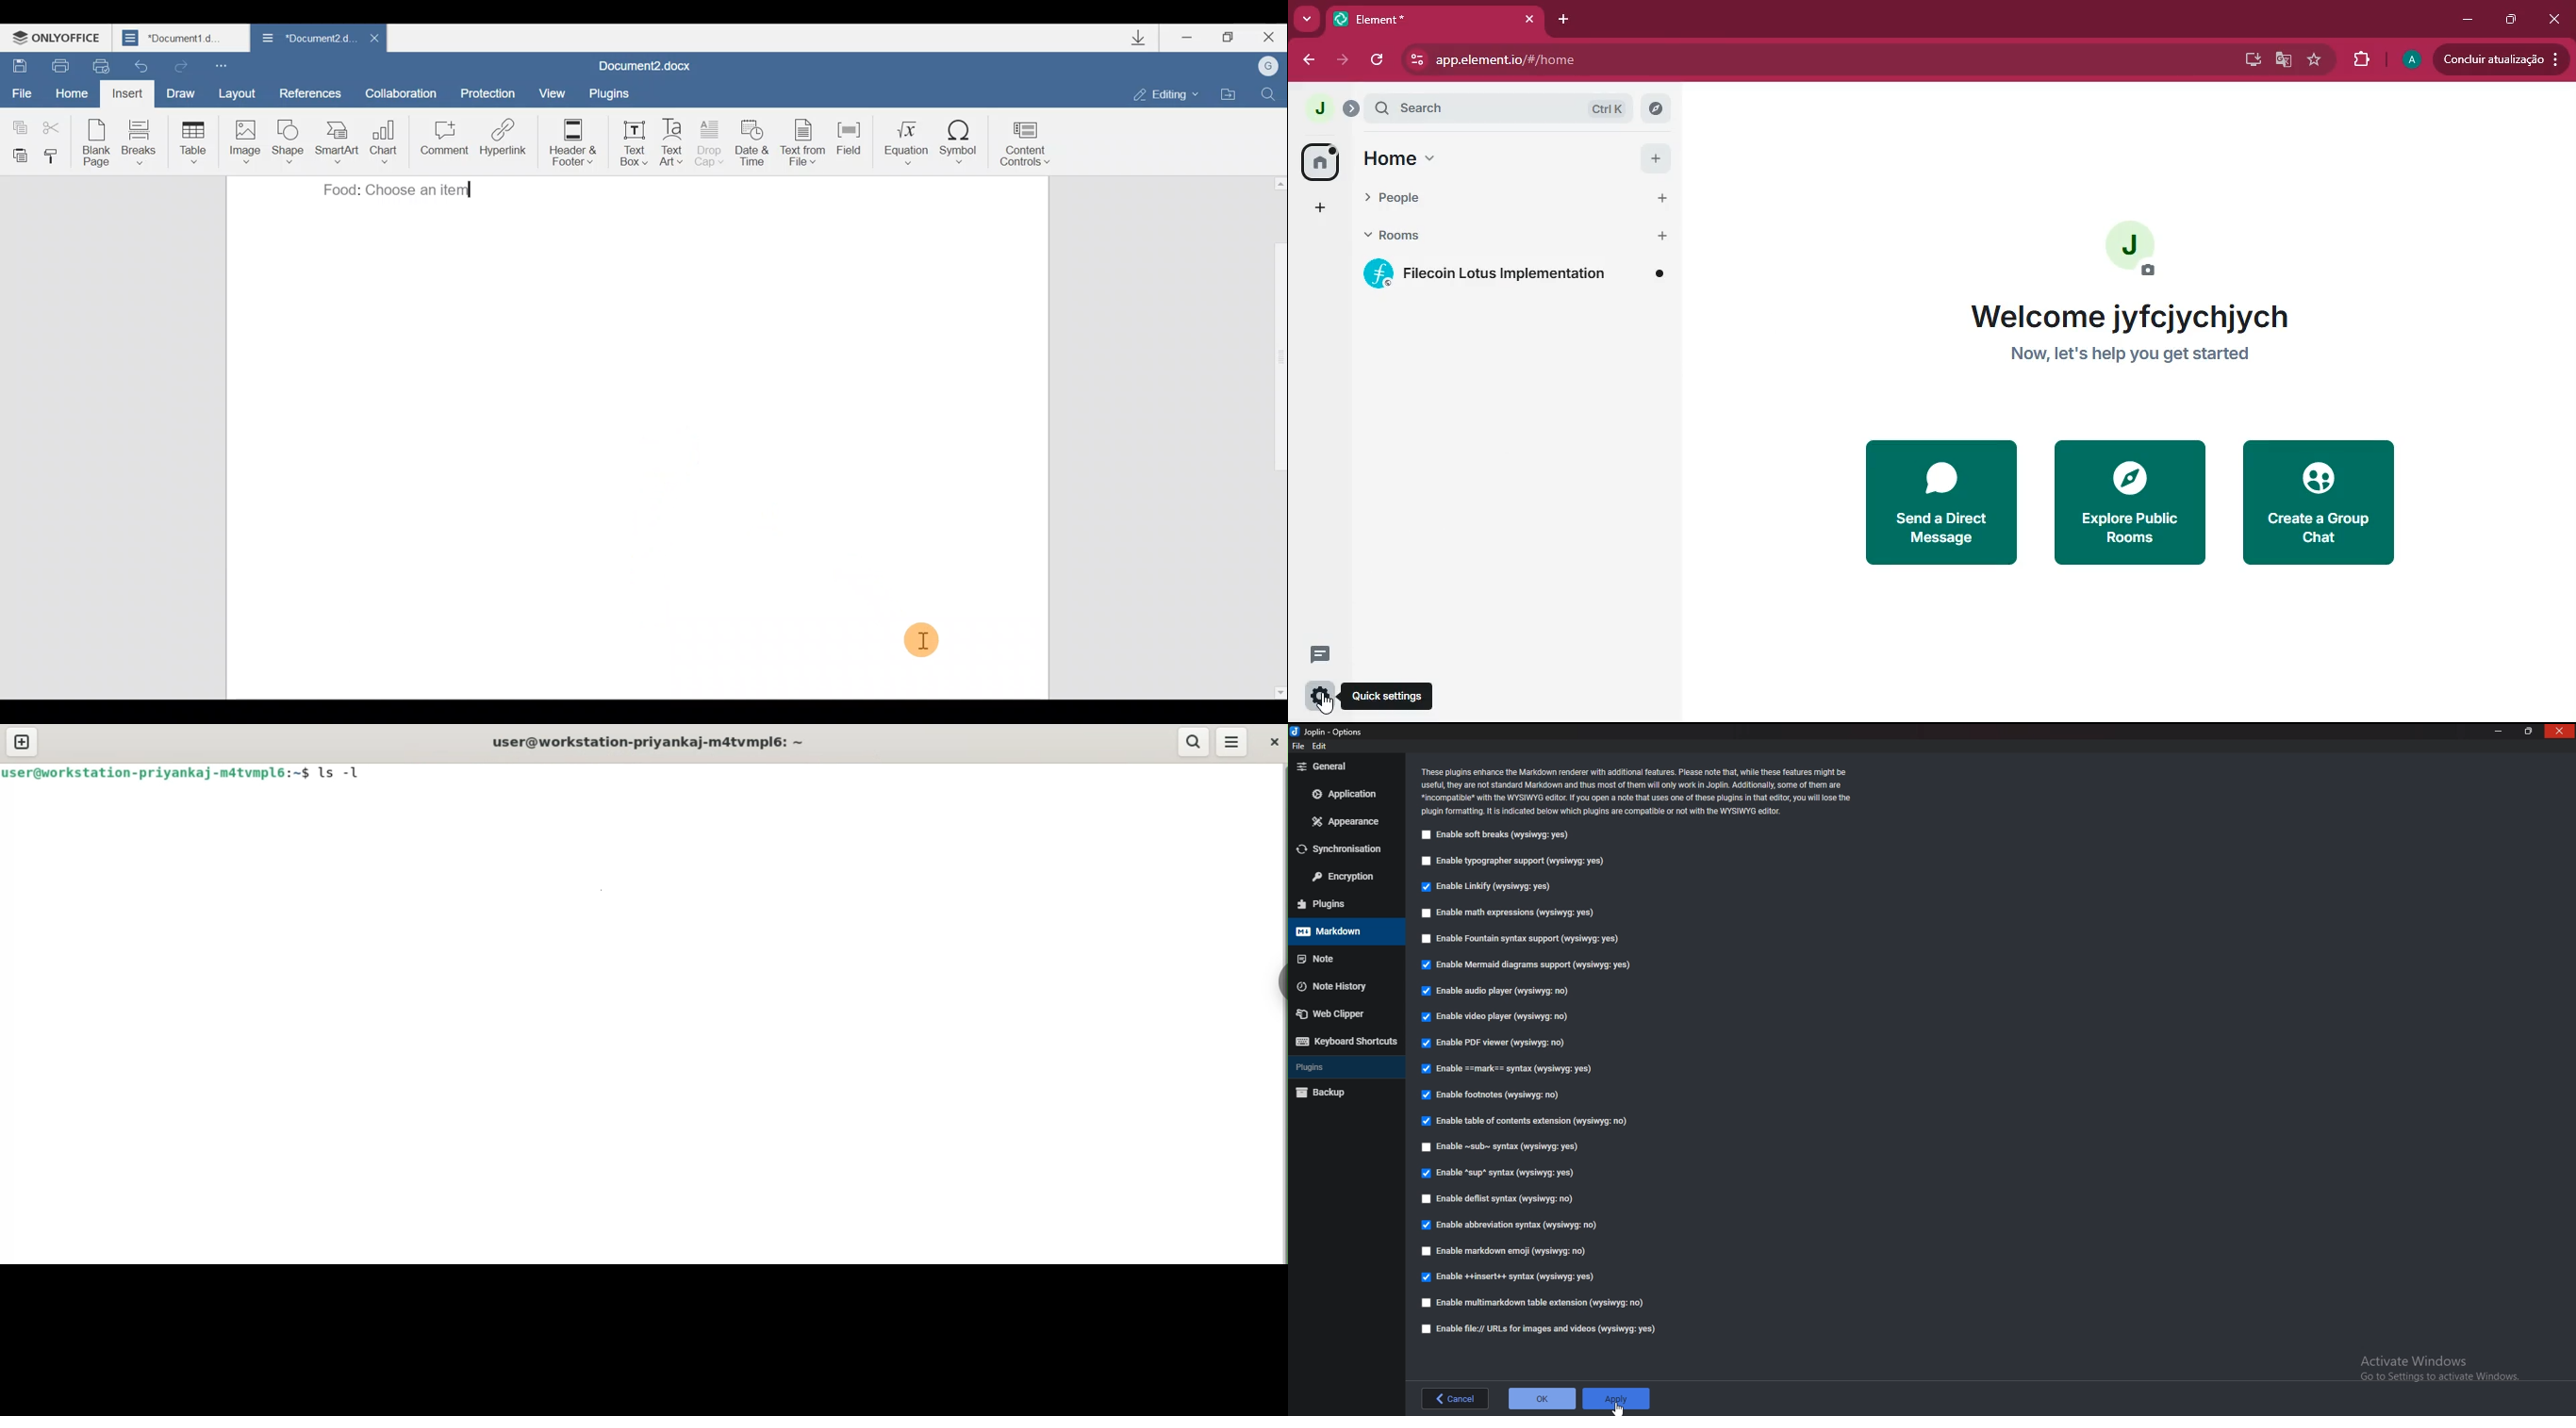 The height and width of the screenshot is (1428, 2576). Describe the element at coordinates (1511, 107) in the screenshot. I see `search` at that location.